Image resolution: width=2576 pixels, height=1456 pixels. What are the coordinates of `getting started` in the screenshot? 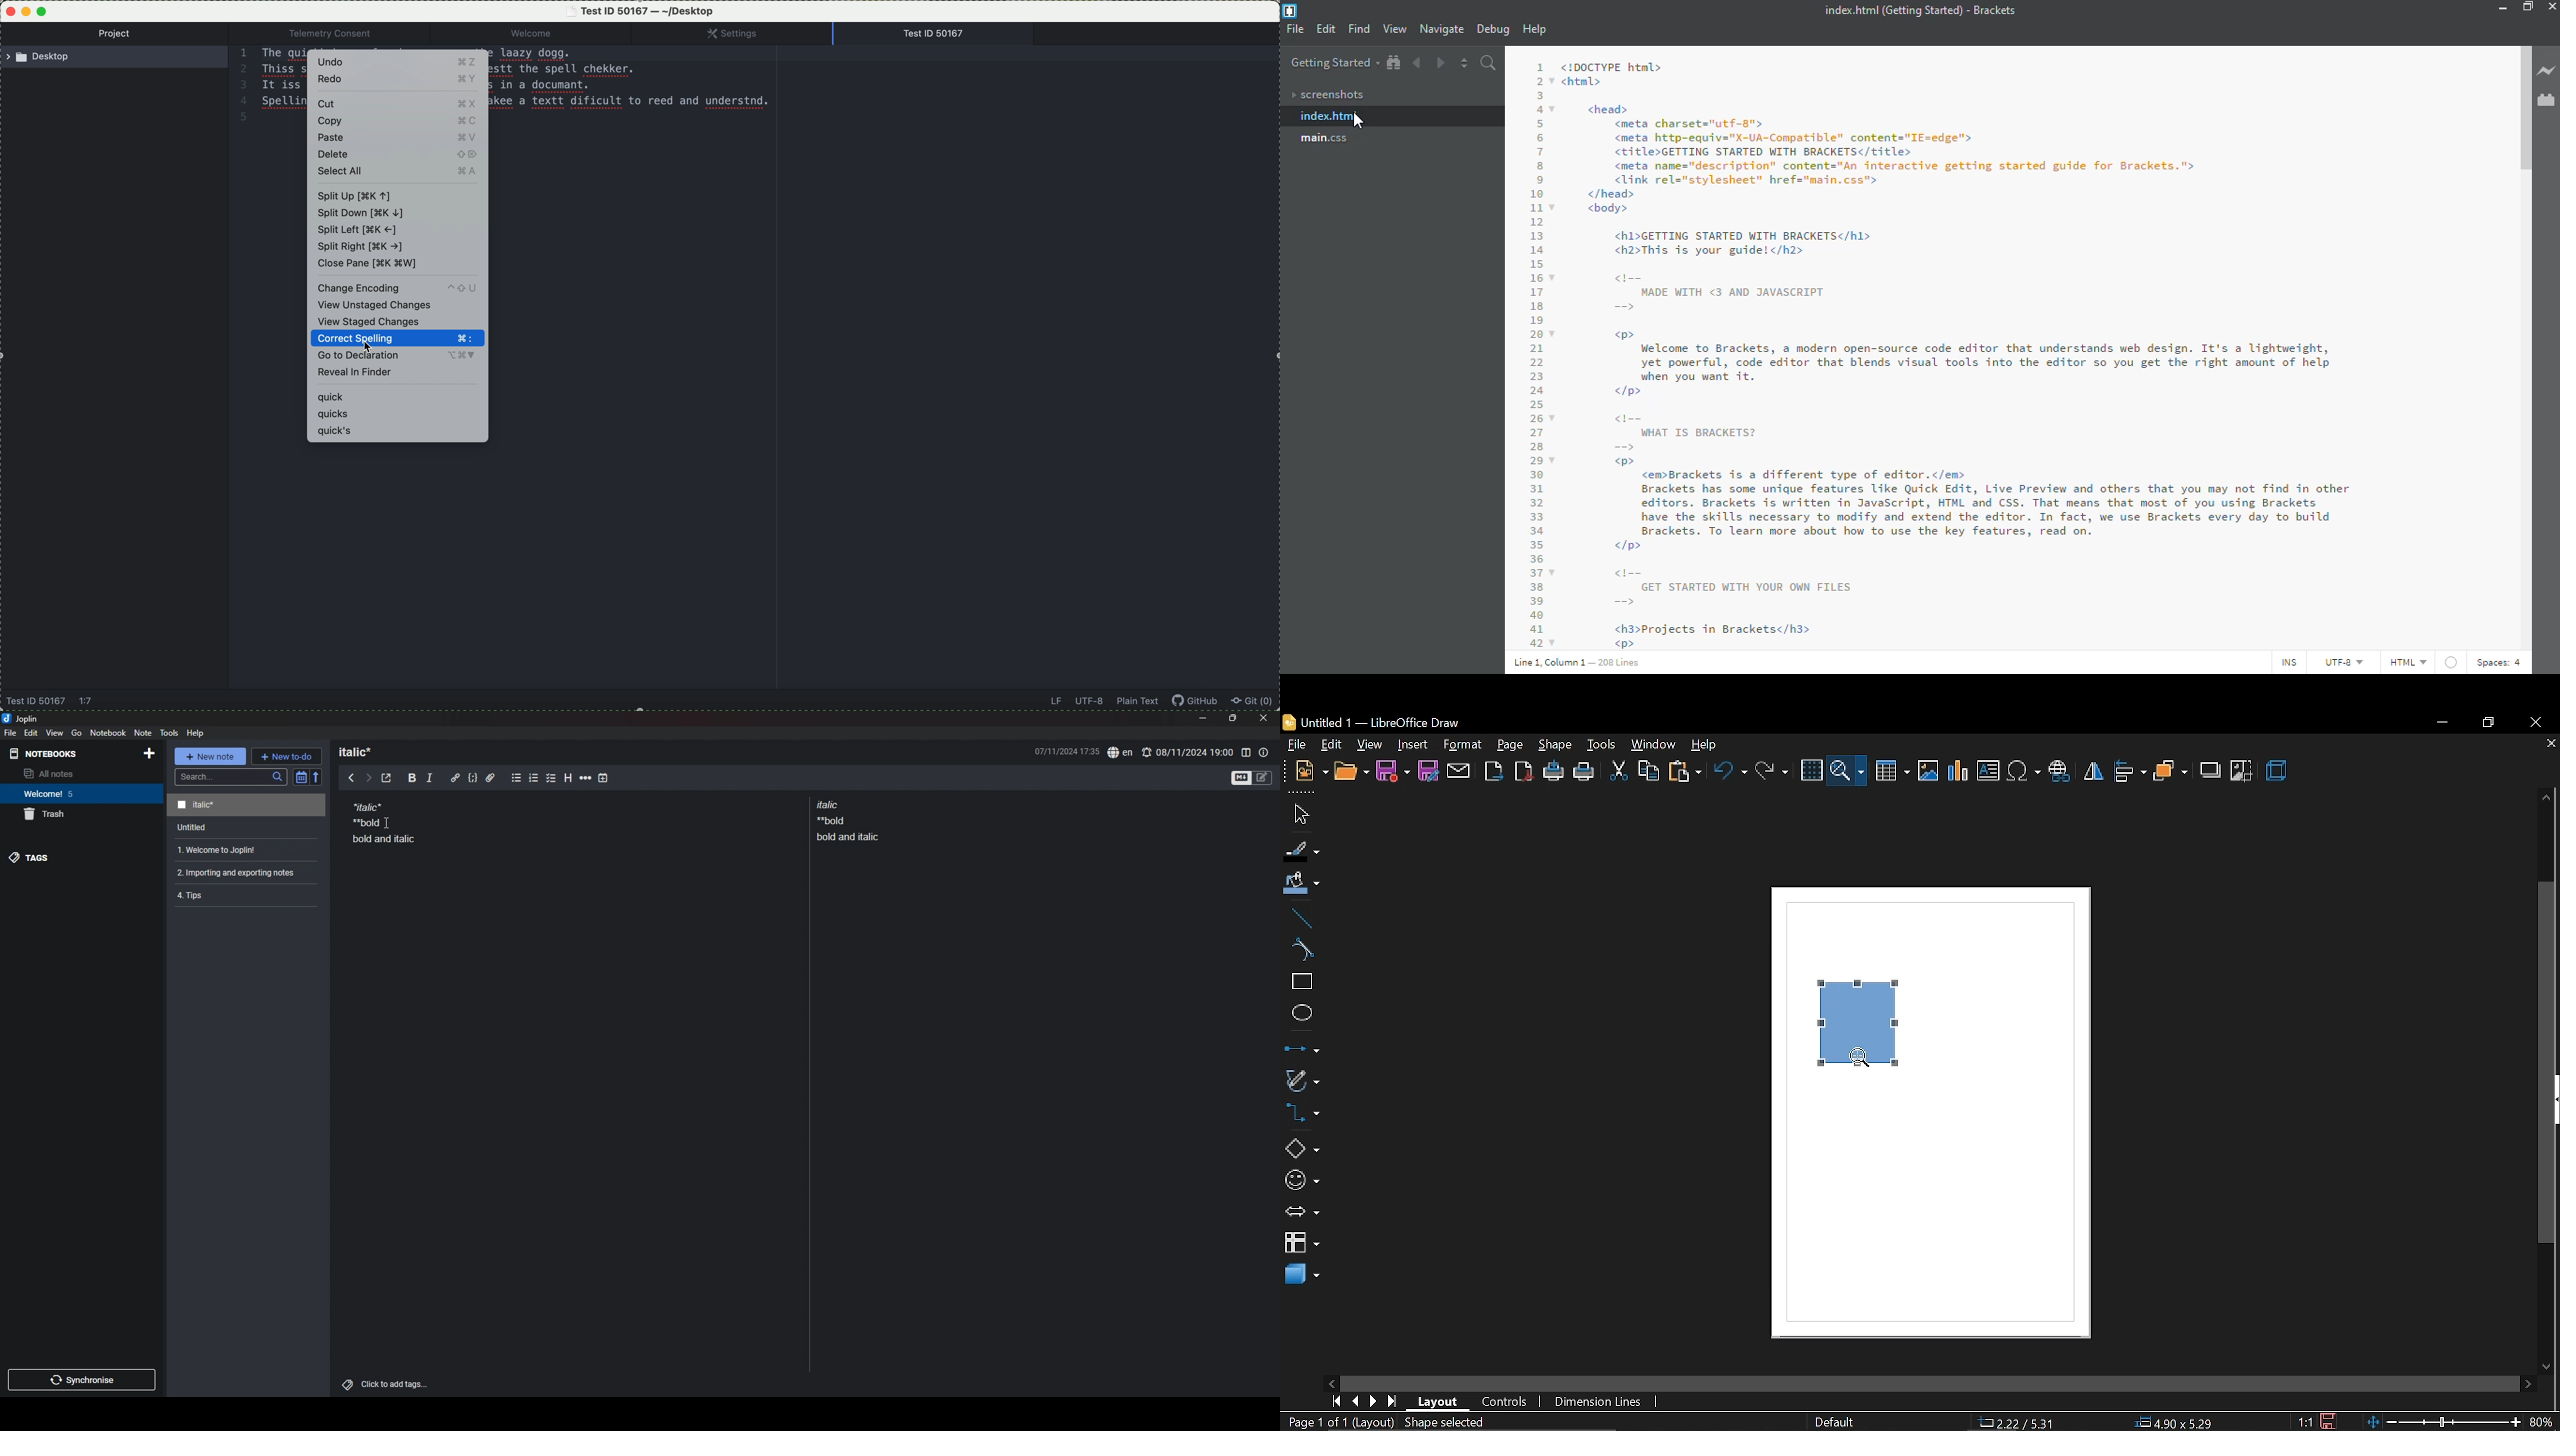 It's located at (1333, 64).